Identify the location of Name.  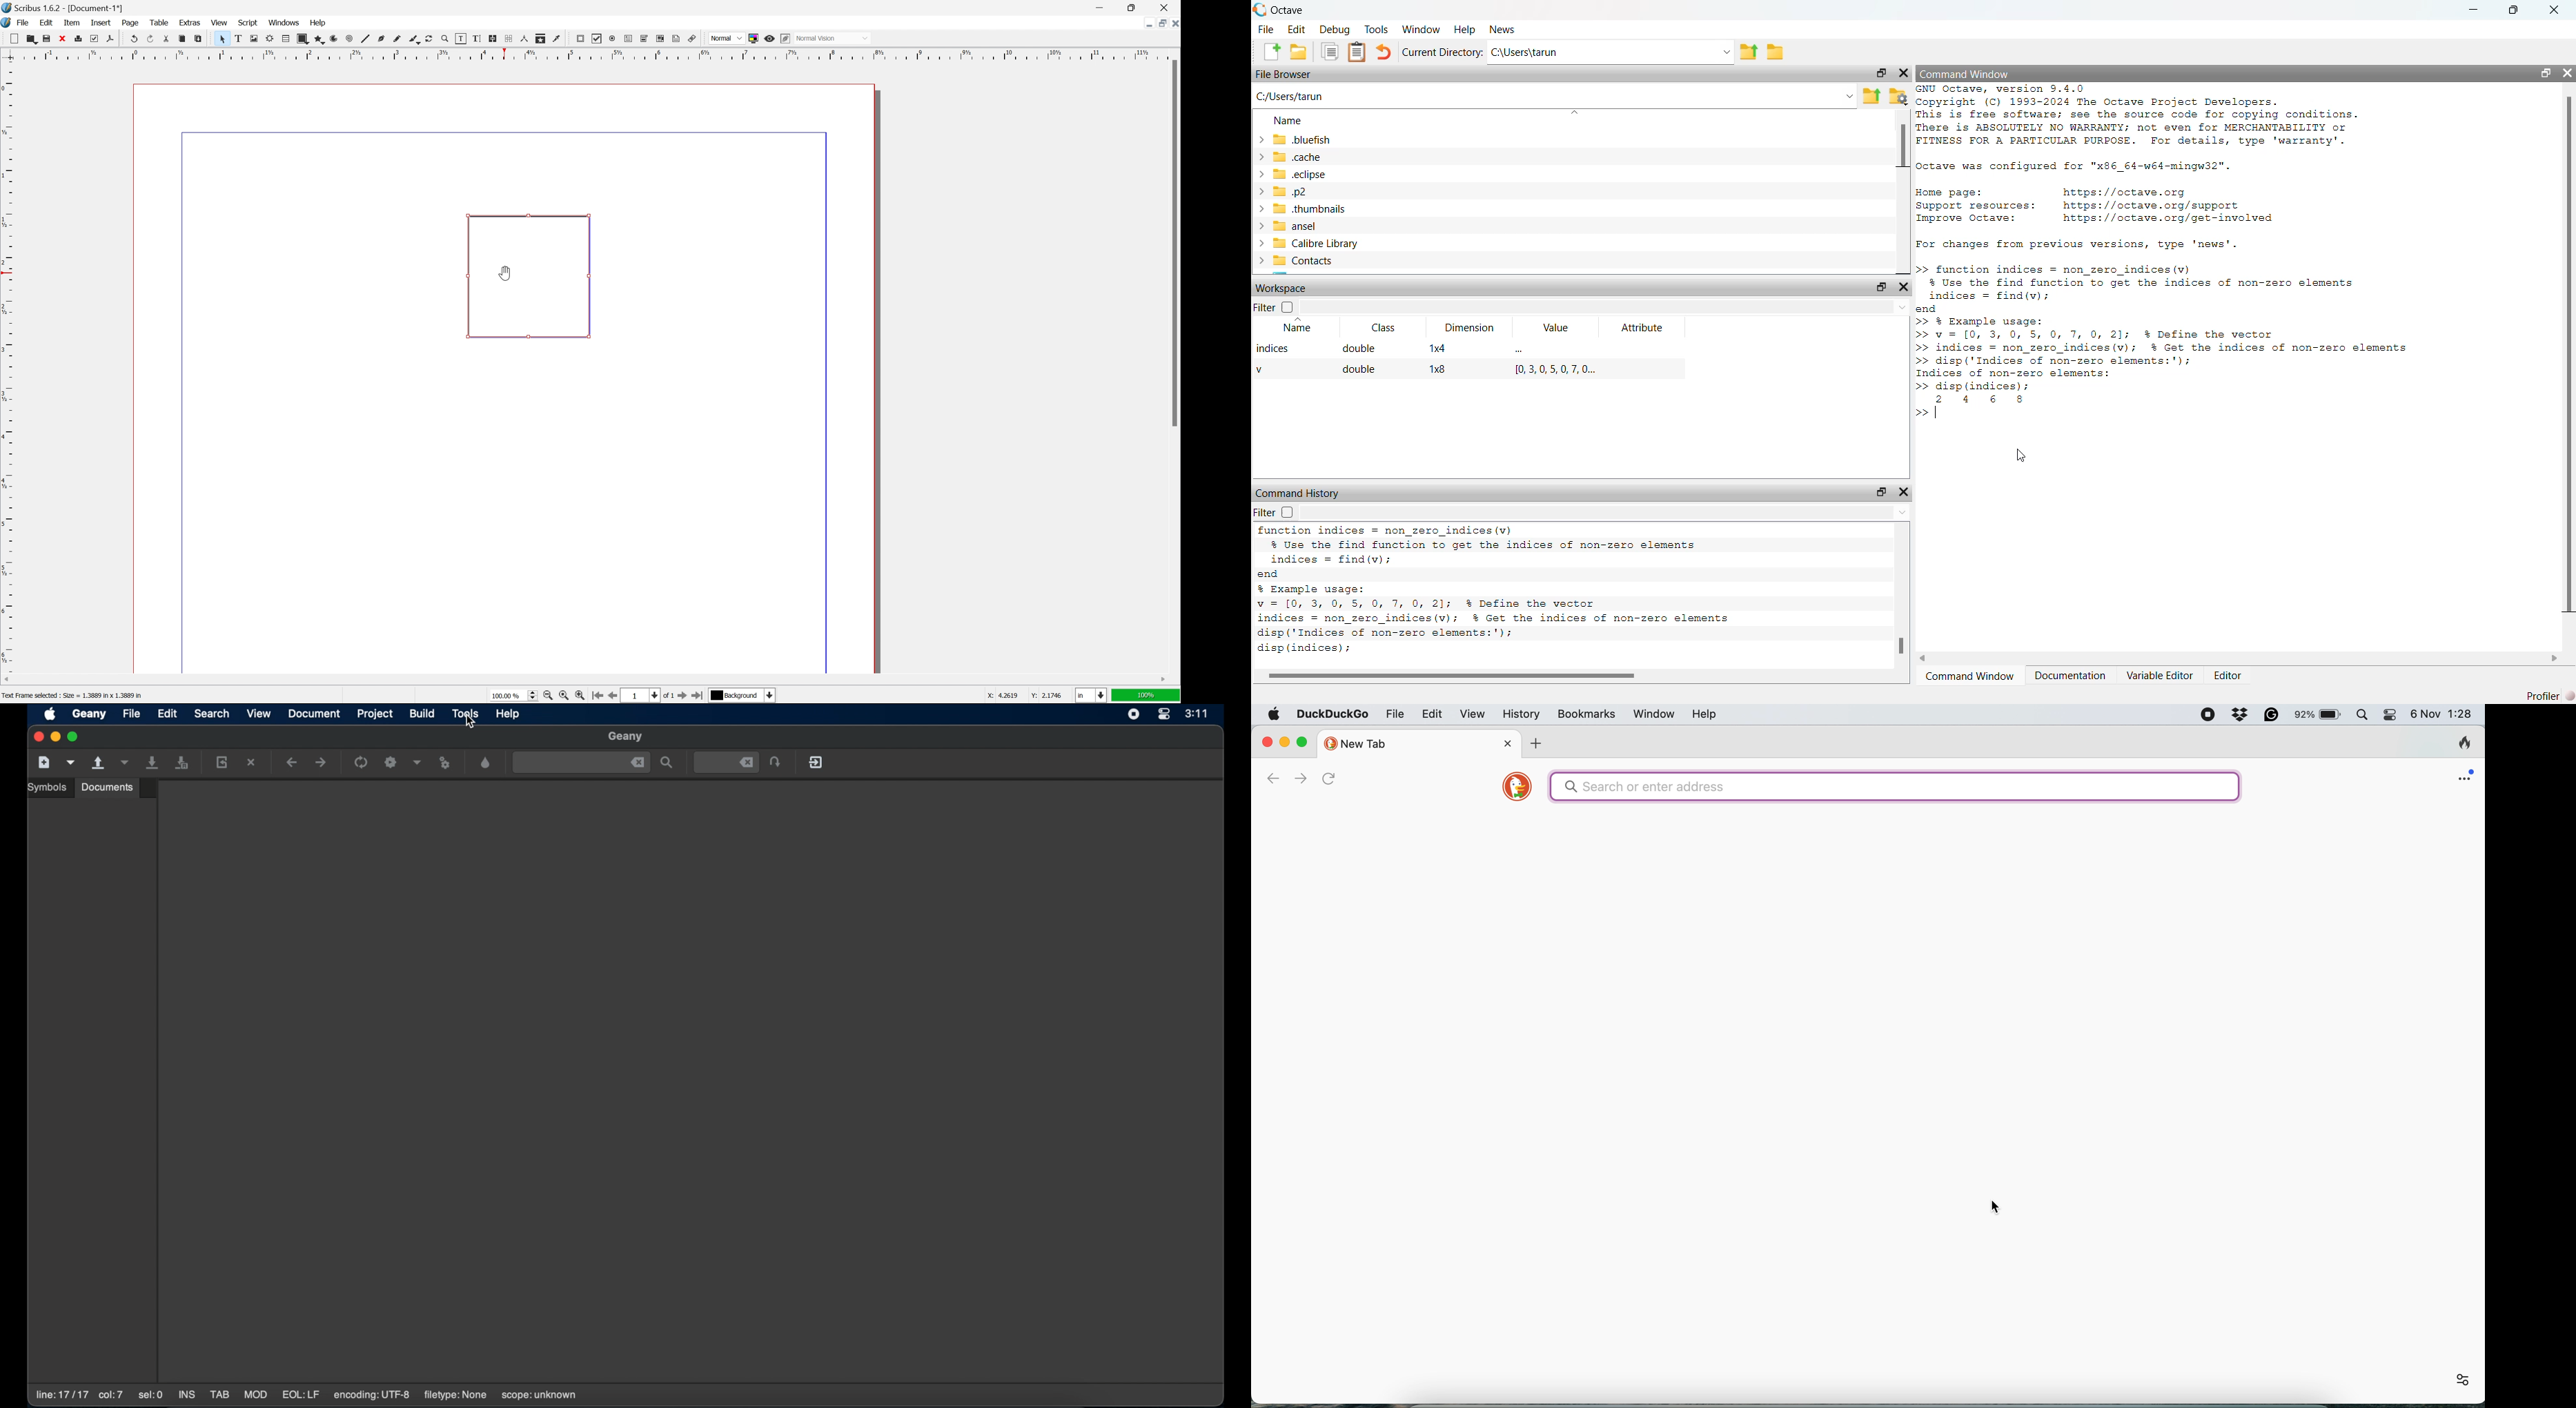
(1300, 327).